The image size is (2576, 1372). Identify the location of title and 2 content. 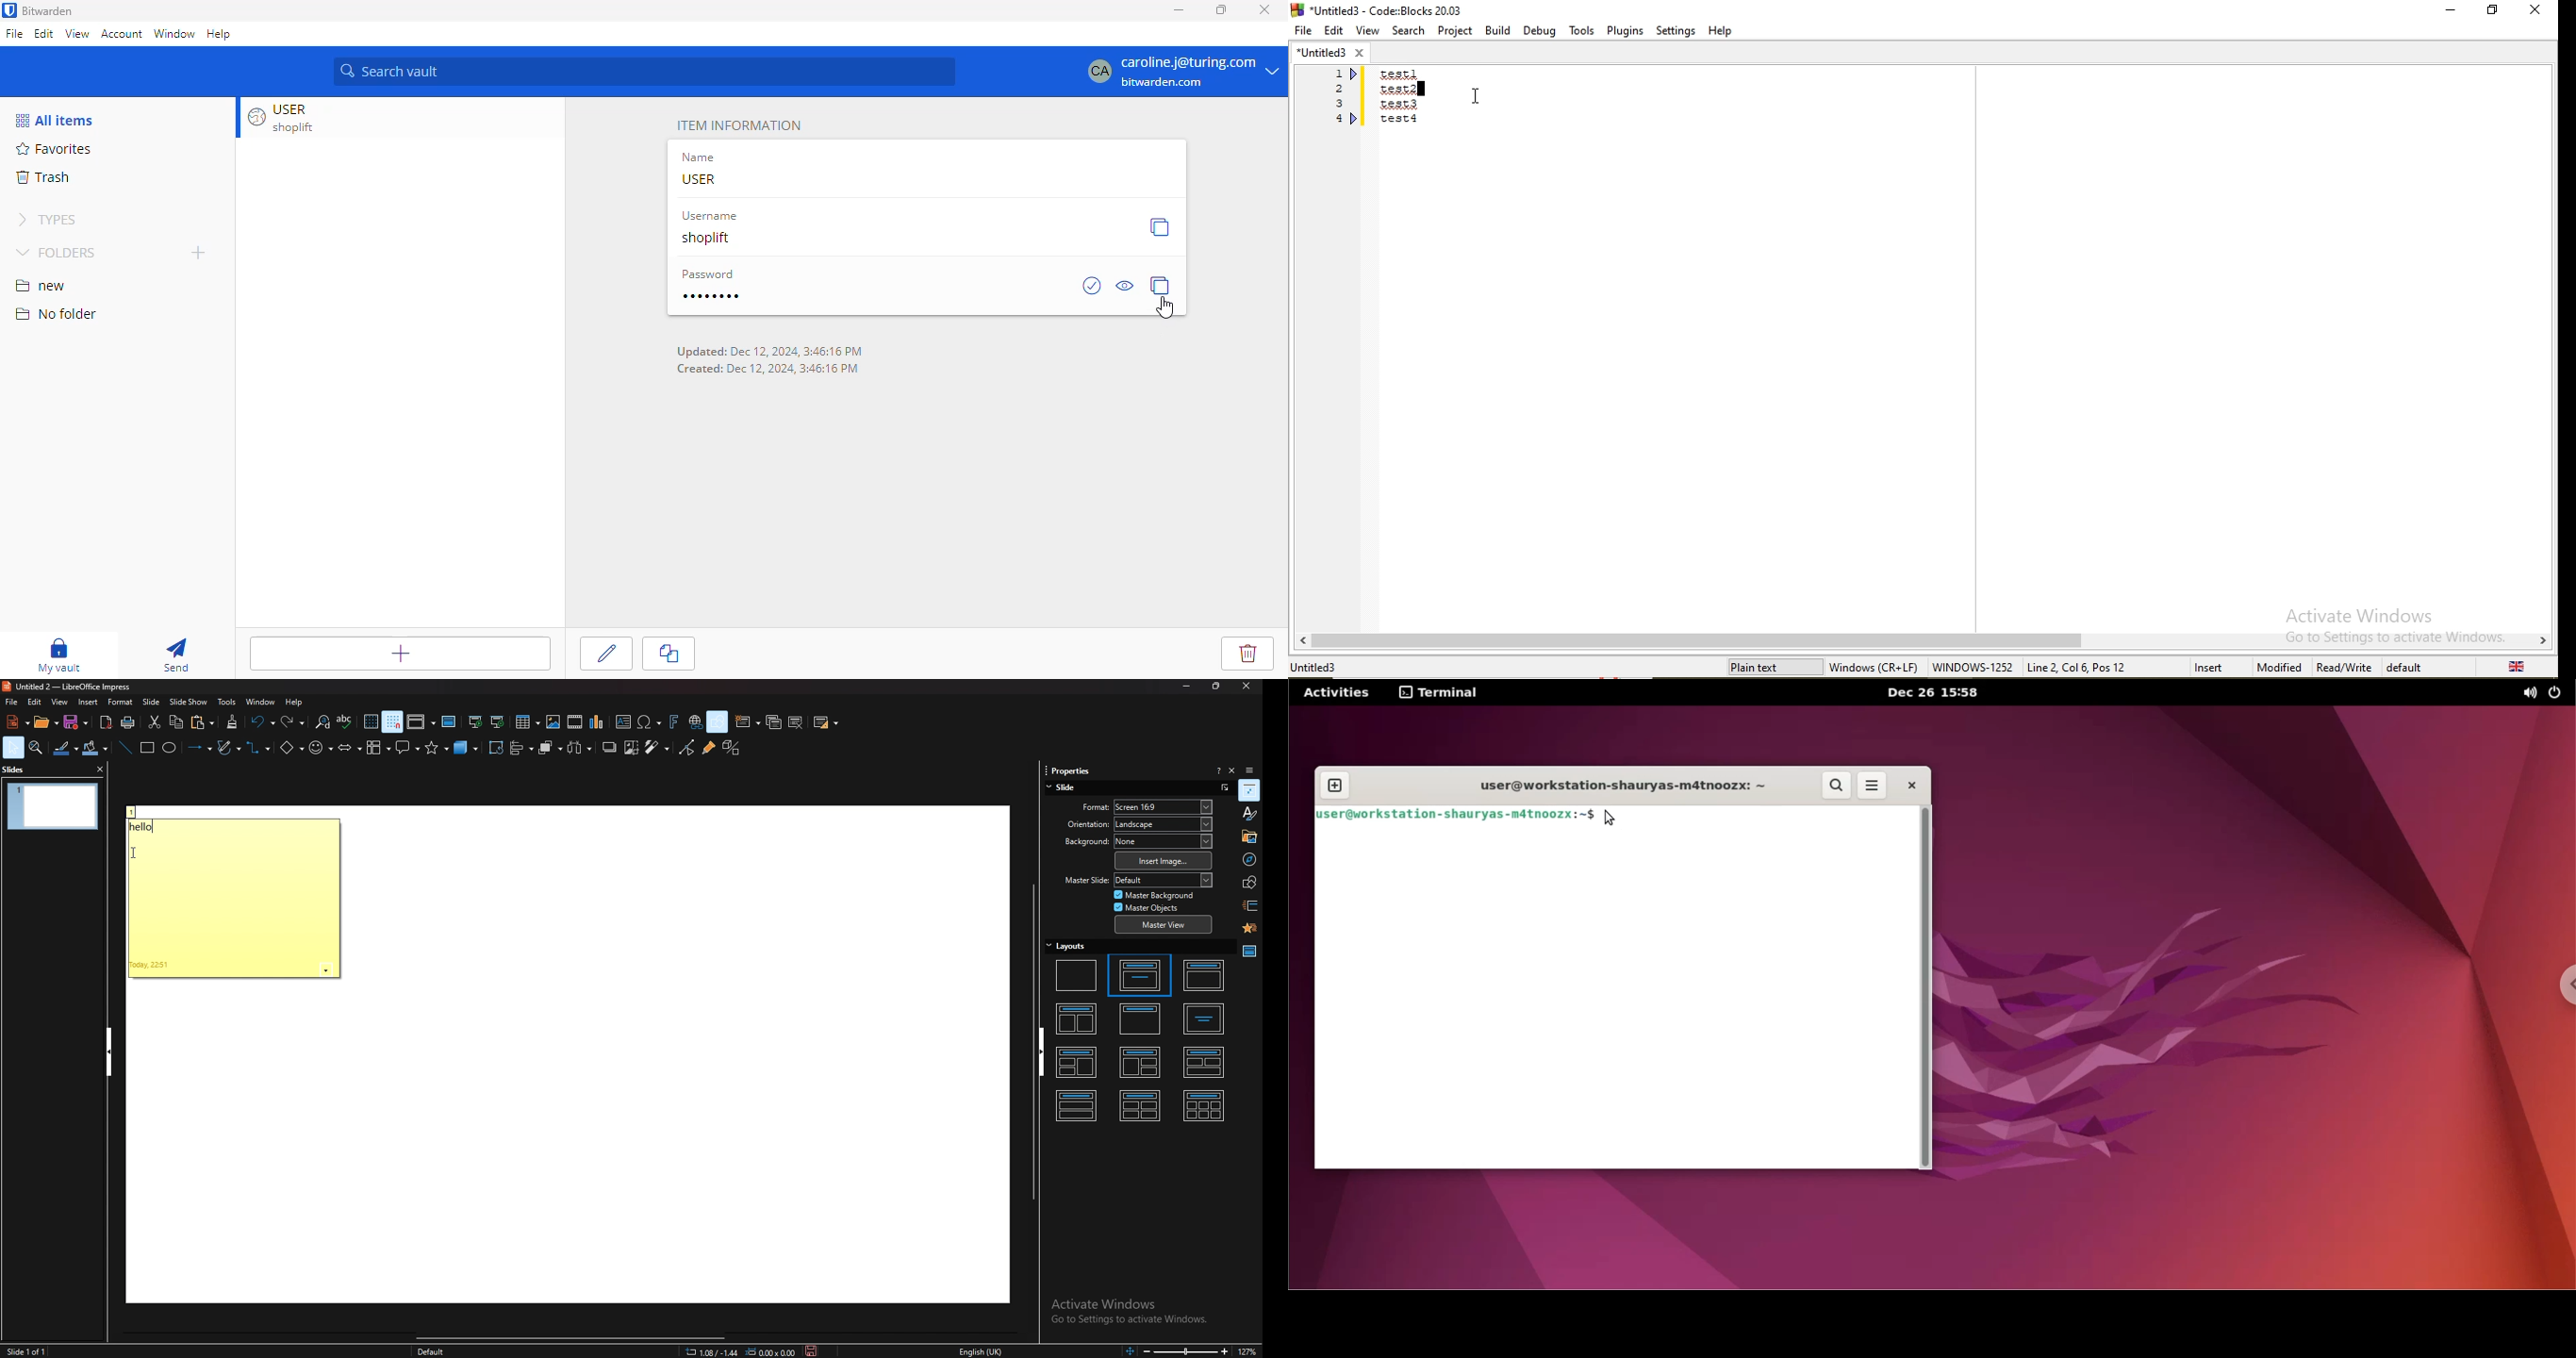
(1080, 1017).